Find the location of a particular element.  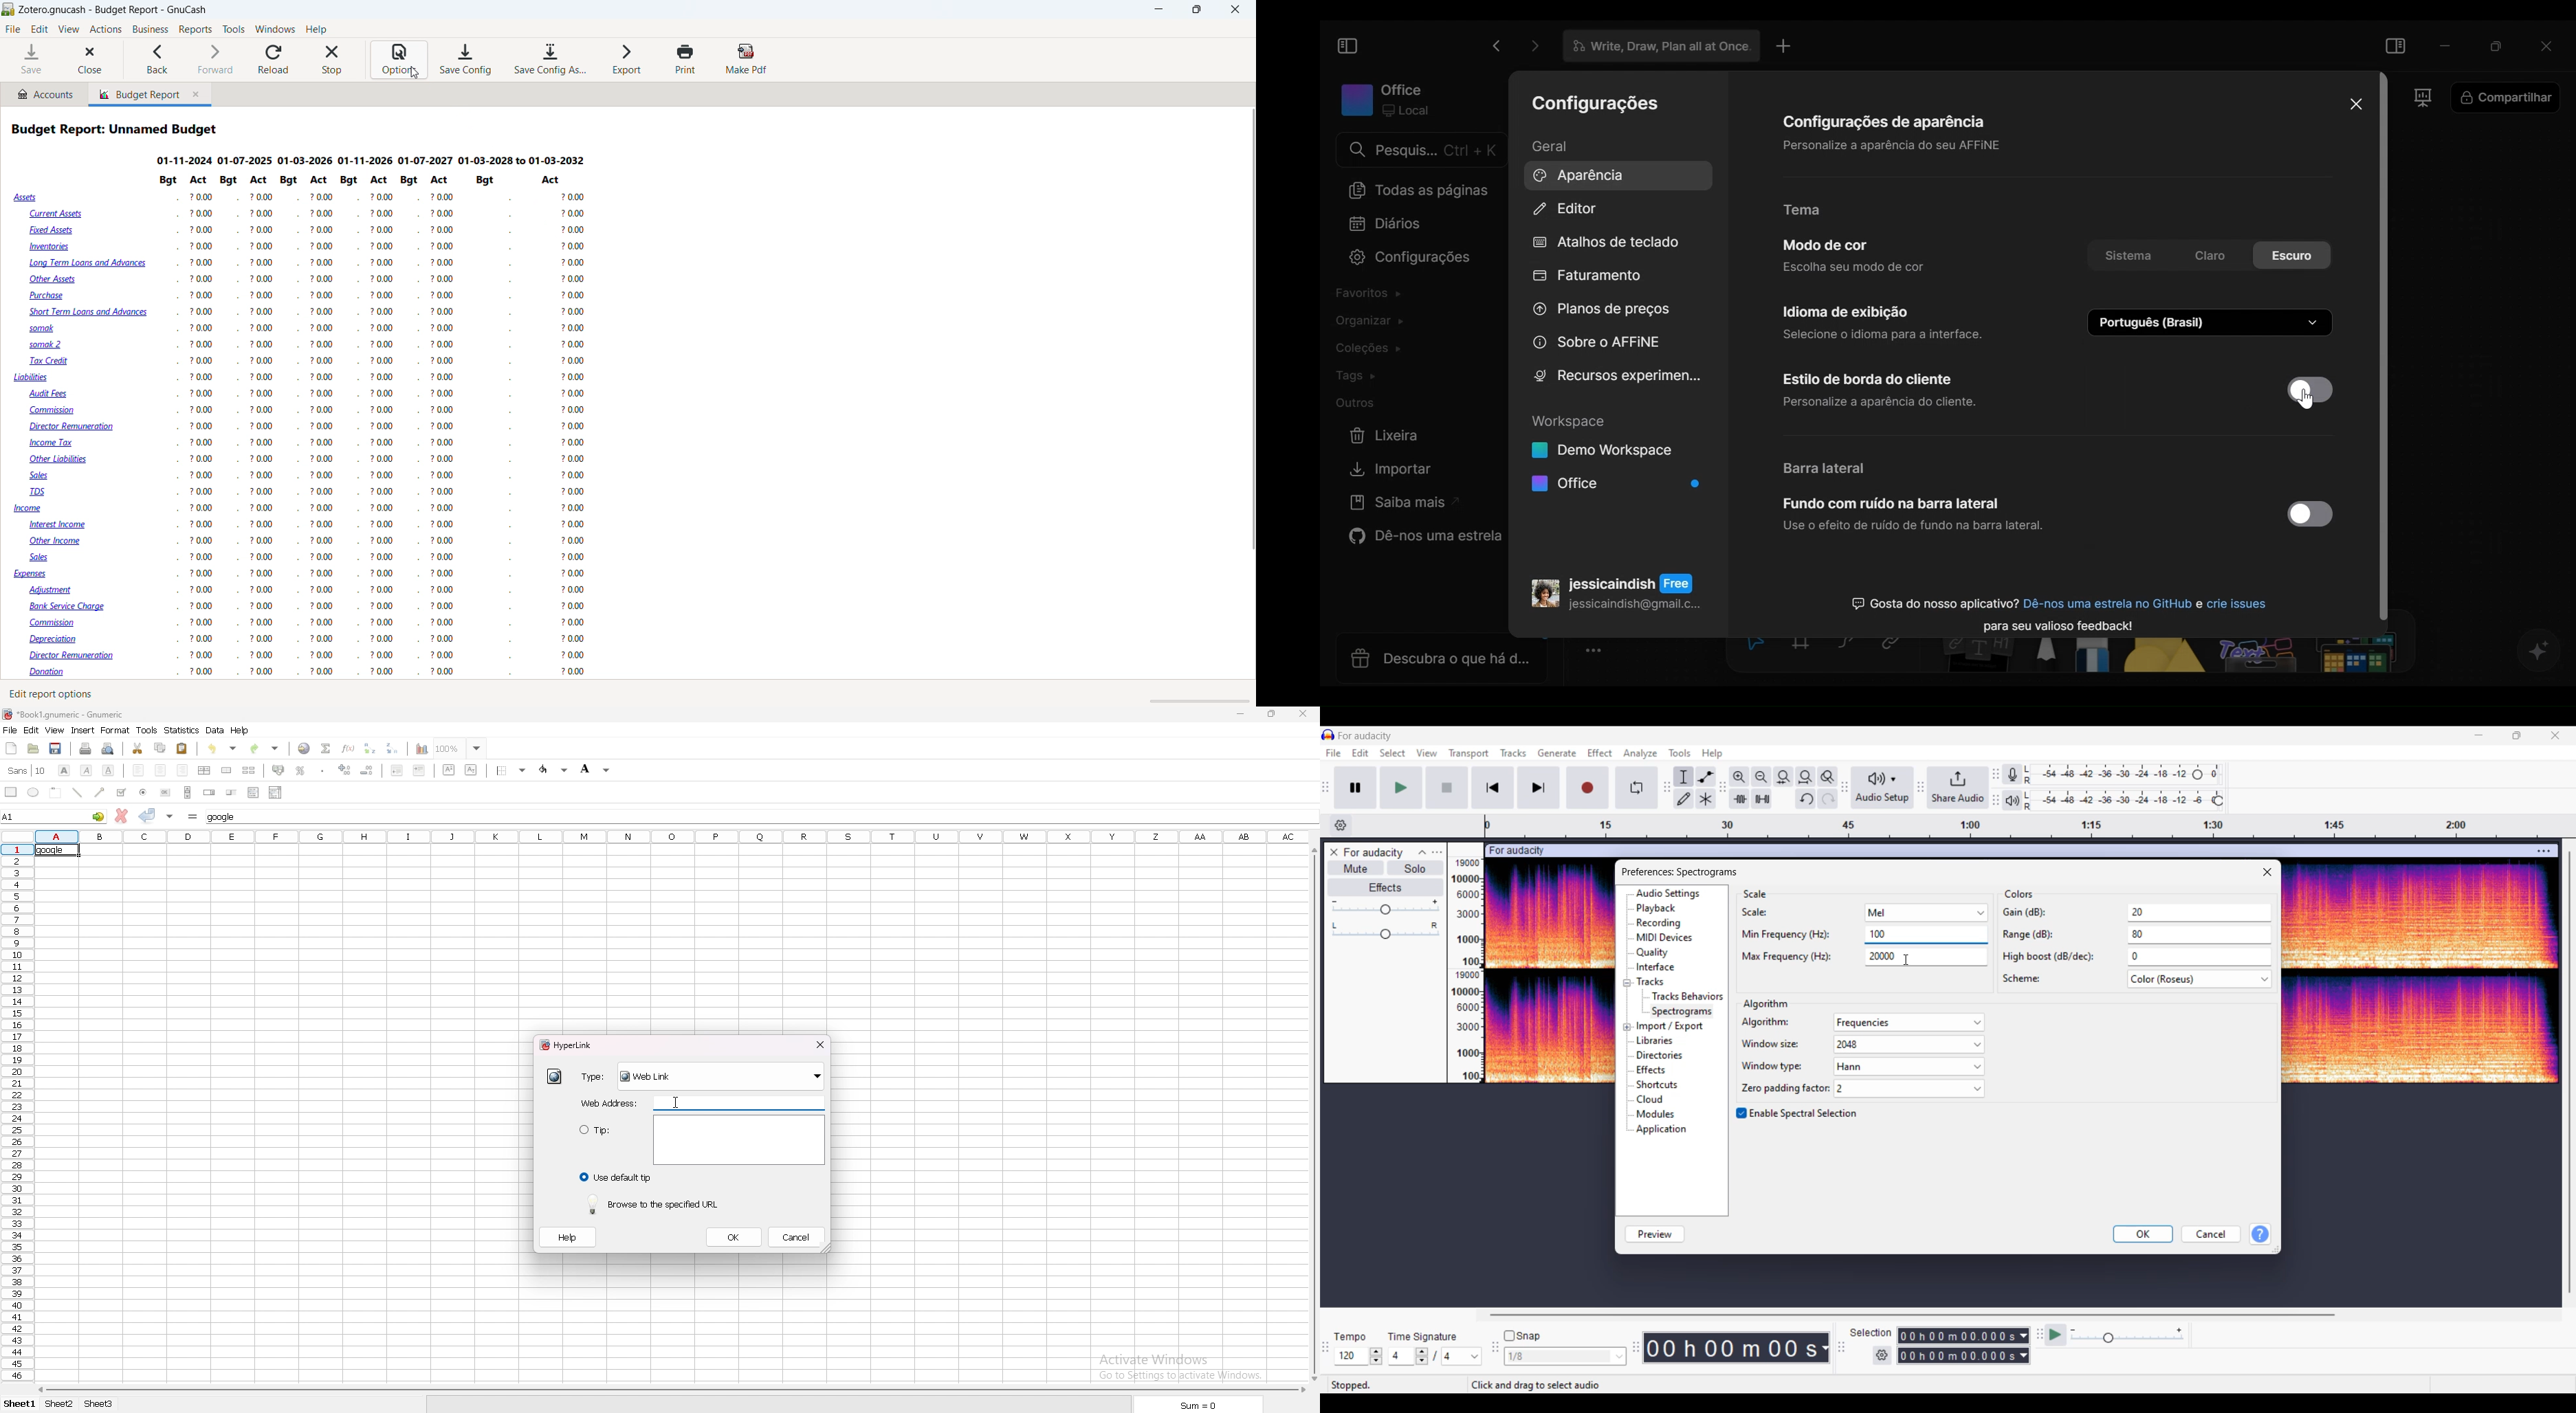

foreground is located at coordinates (555, 770).